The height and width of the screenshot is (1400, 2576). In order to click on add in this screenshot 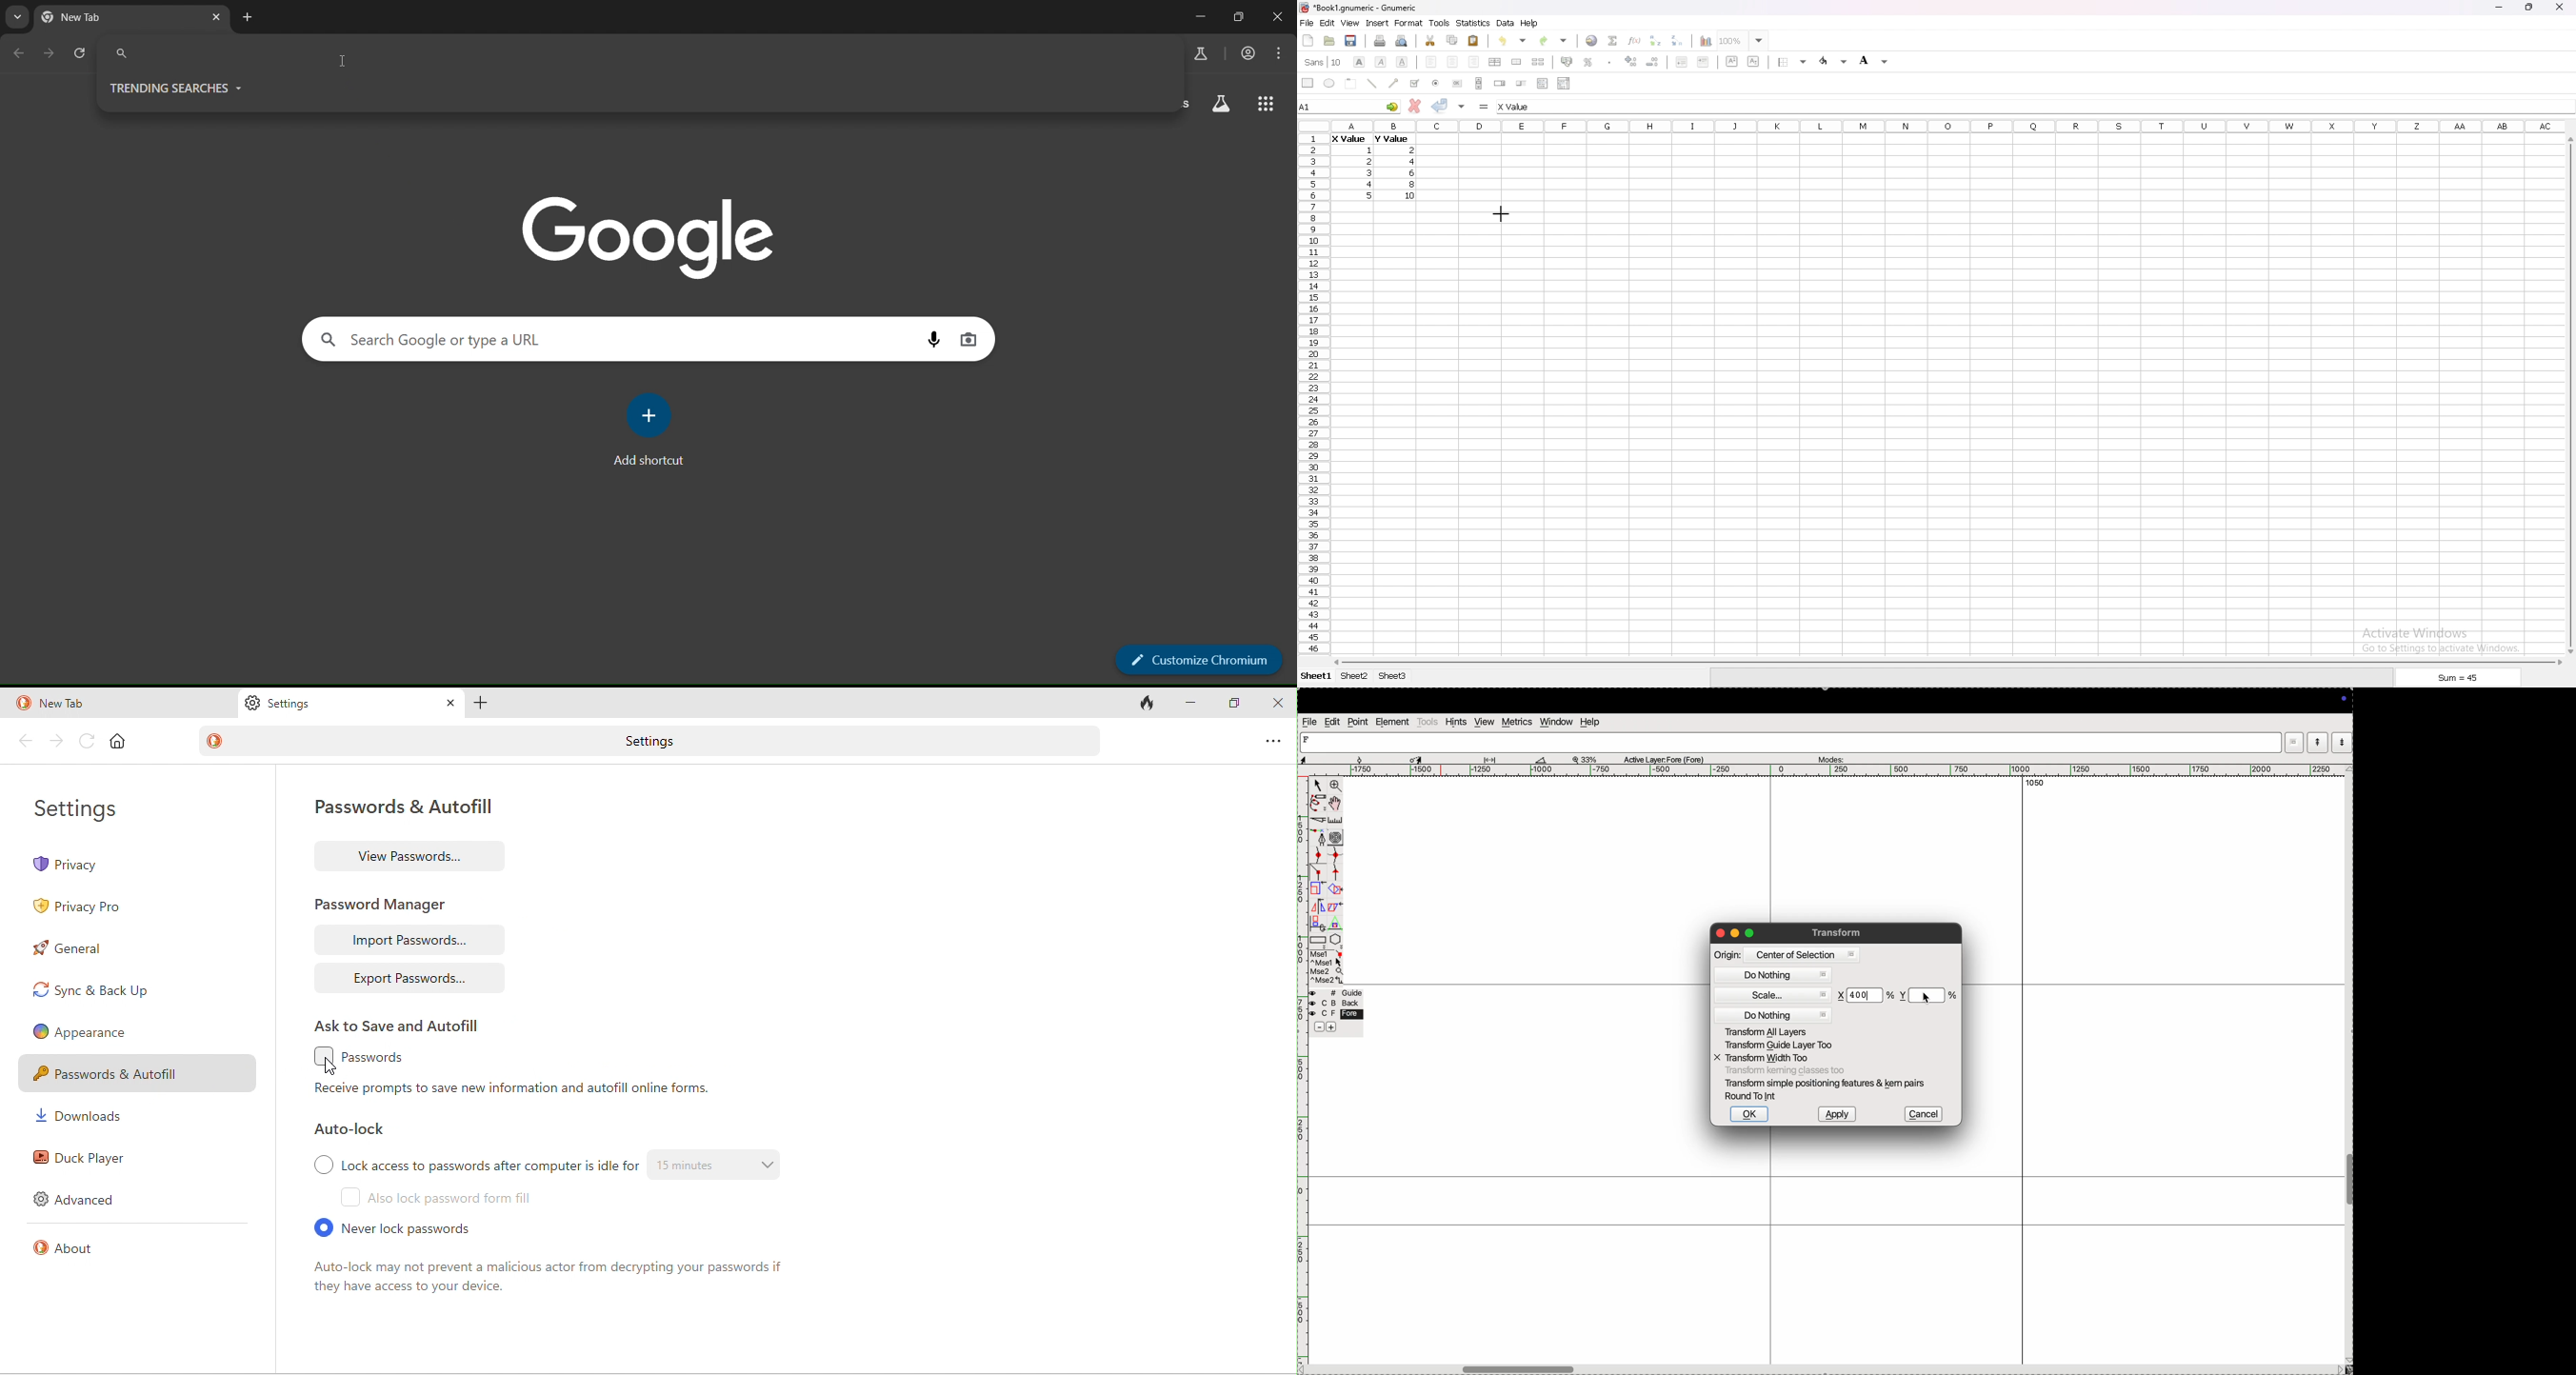, I will do `click(1332, 1028)`.